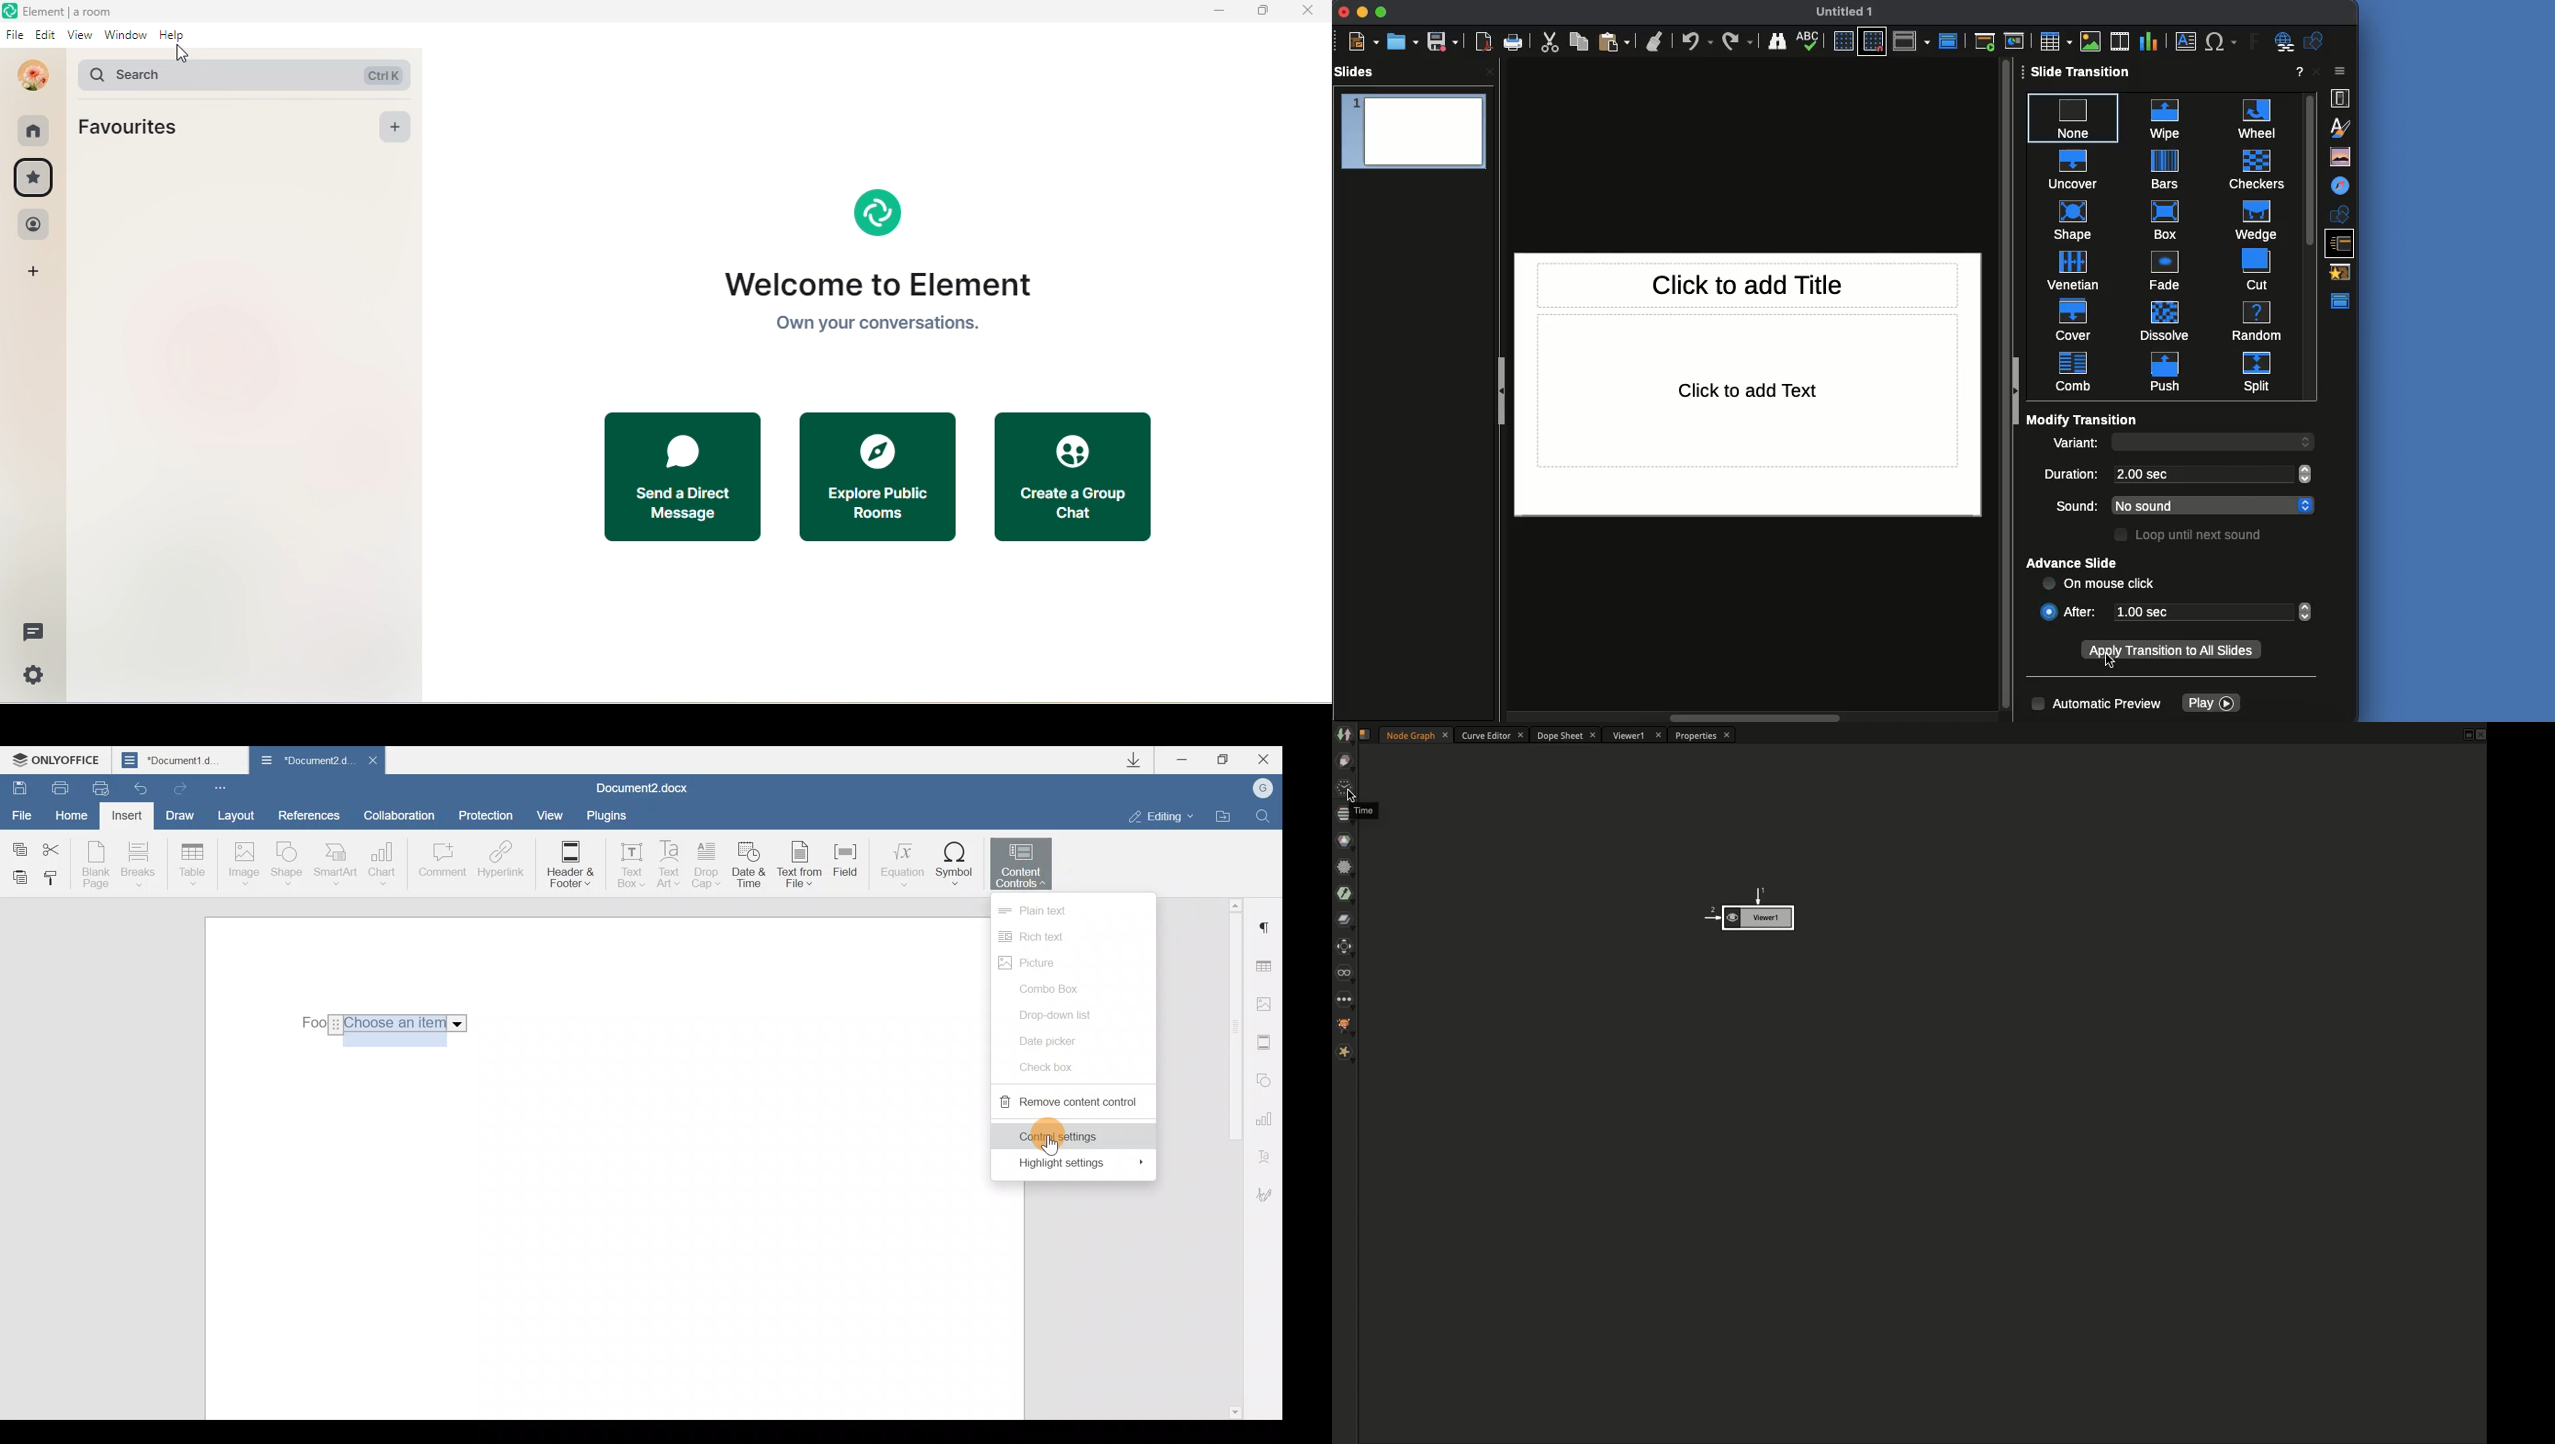 The width and height of the screenshot is (2576, 1456). I want to click on Spellcheck, so click(1810, 40).